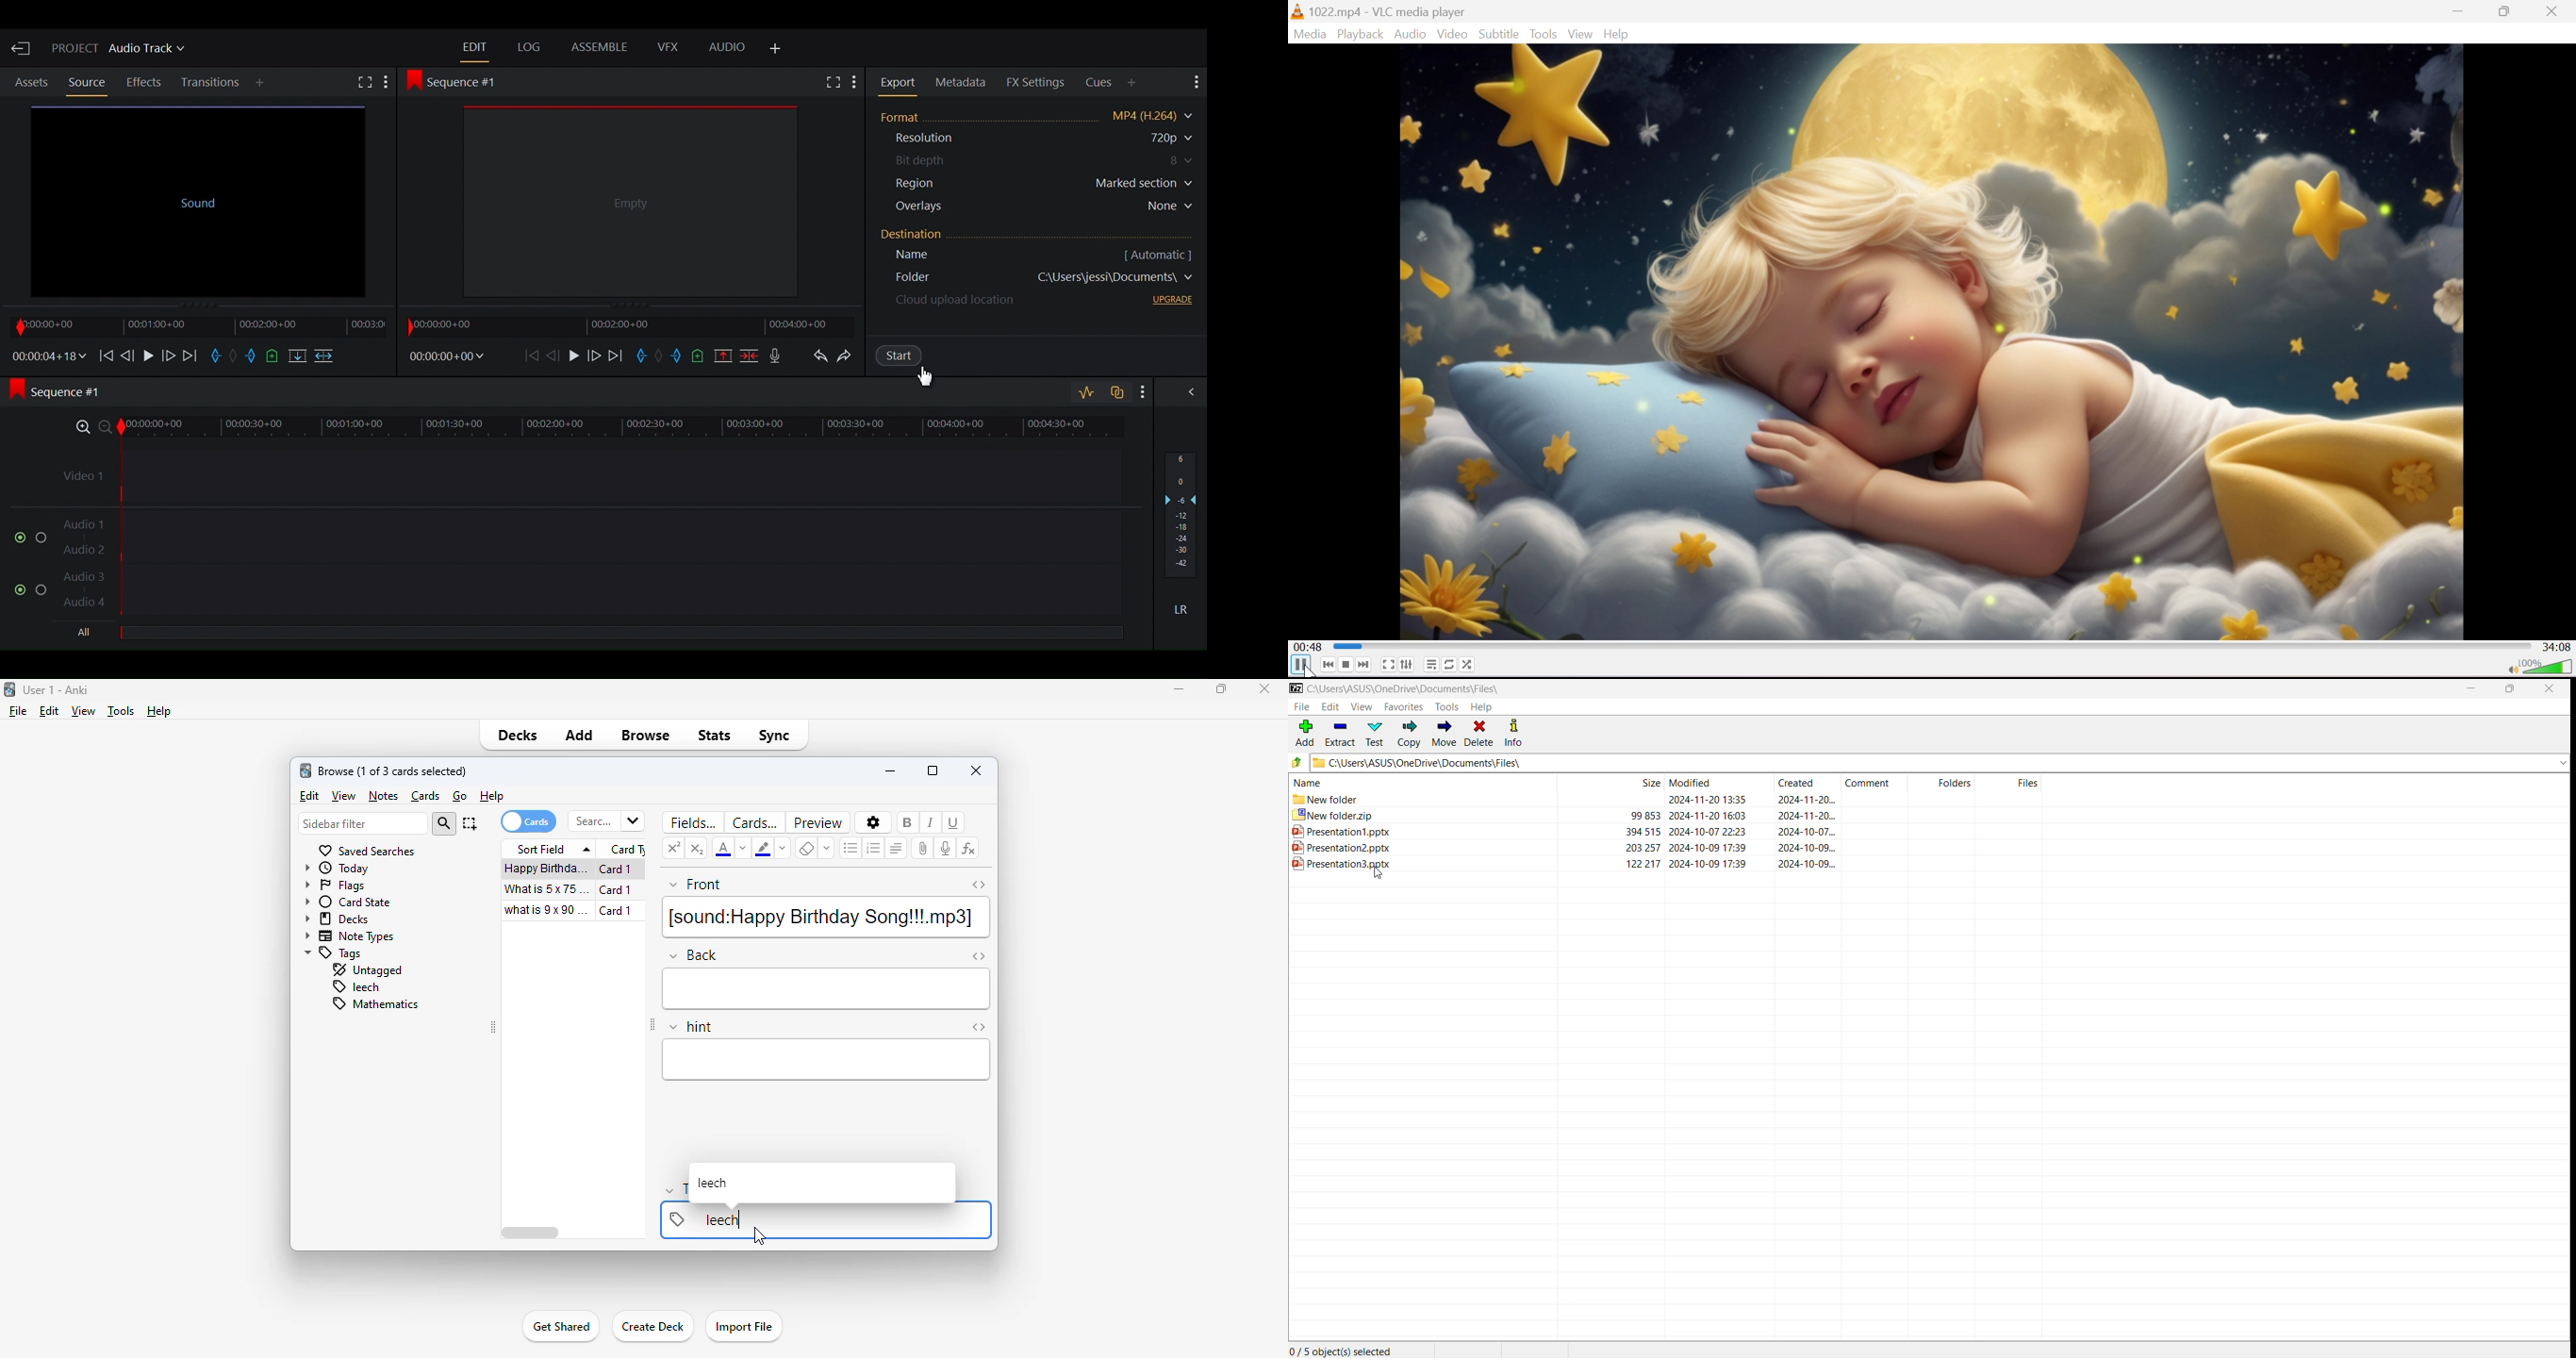  What do you see at coordinates (760, 1236) in the screenshot?
I see `cursor` at bounding box center [760, 1236].